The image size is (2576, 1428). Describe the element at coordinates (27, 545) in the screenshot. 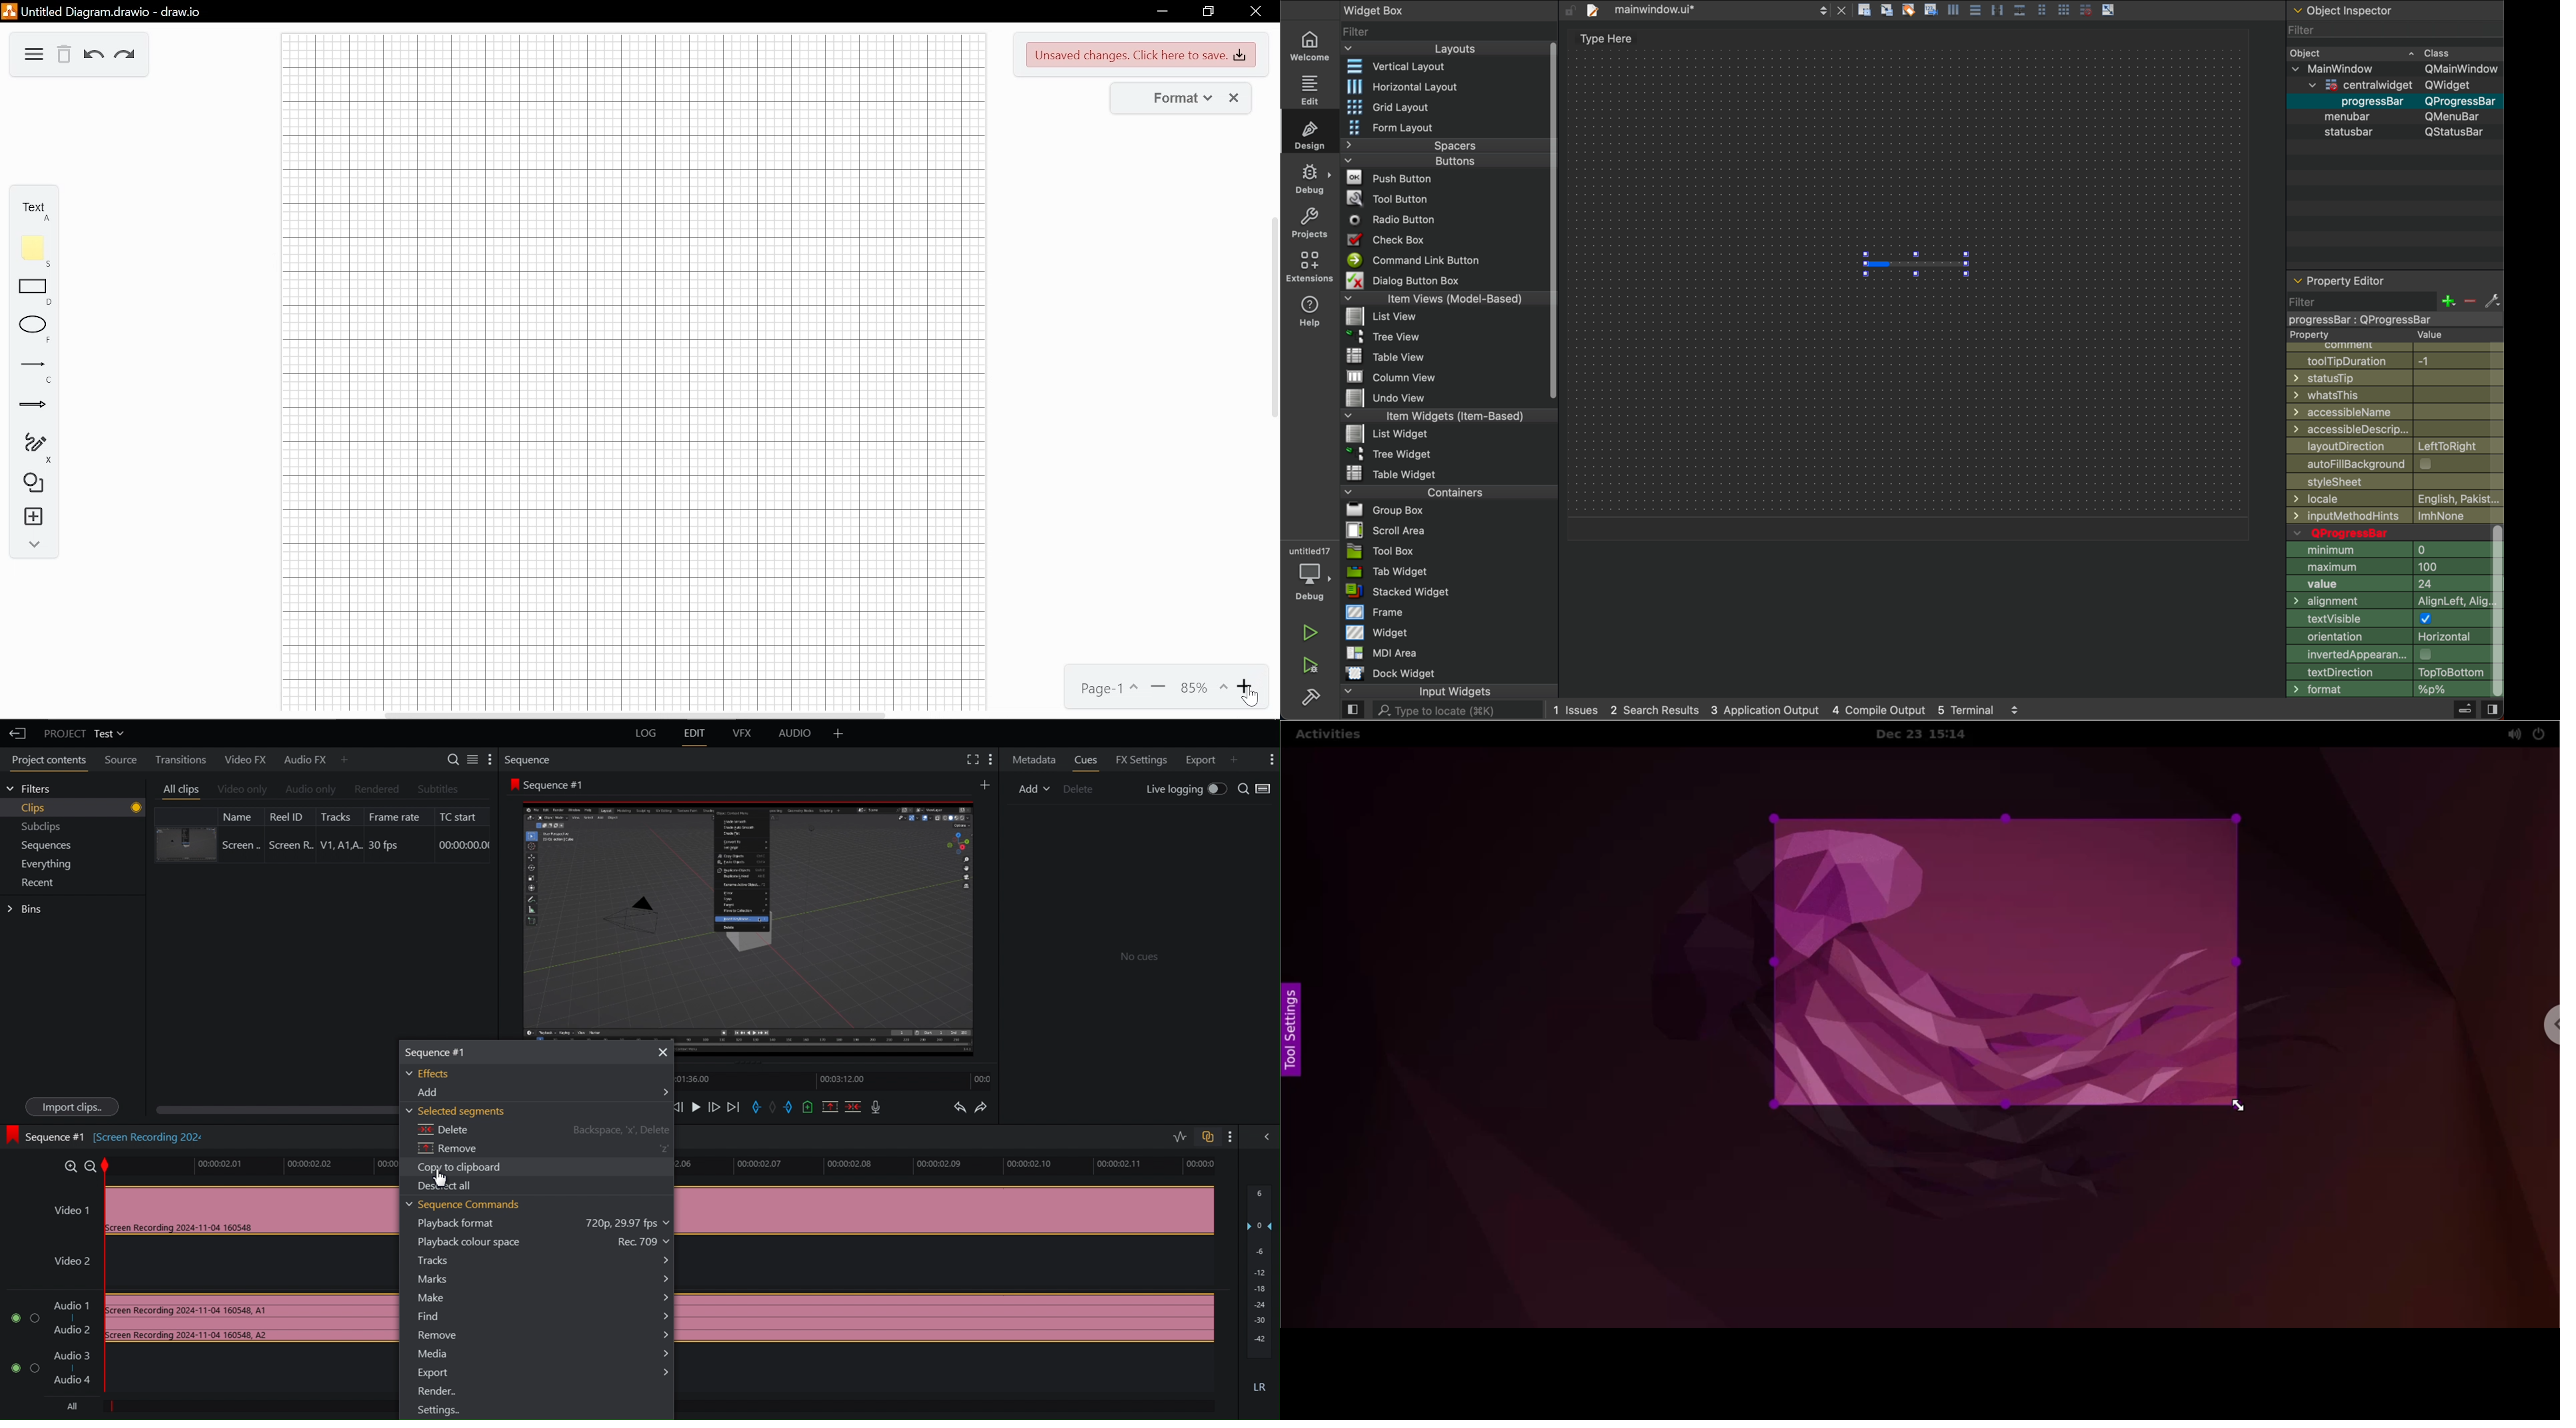

I see `collapse` at that location.